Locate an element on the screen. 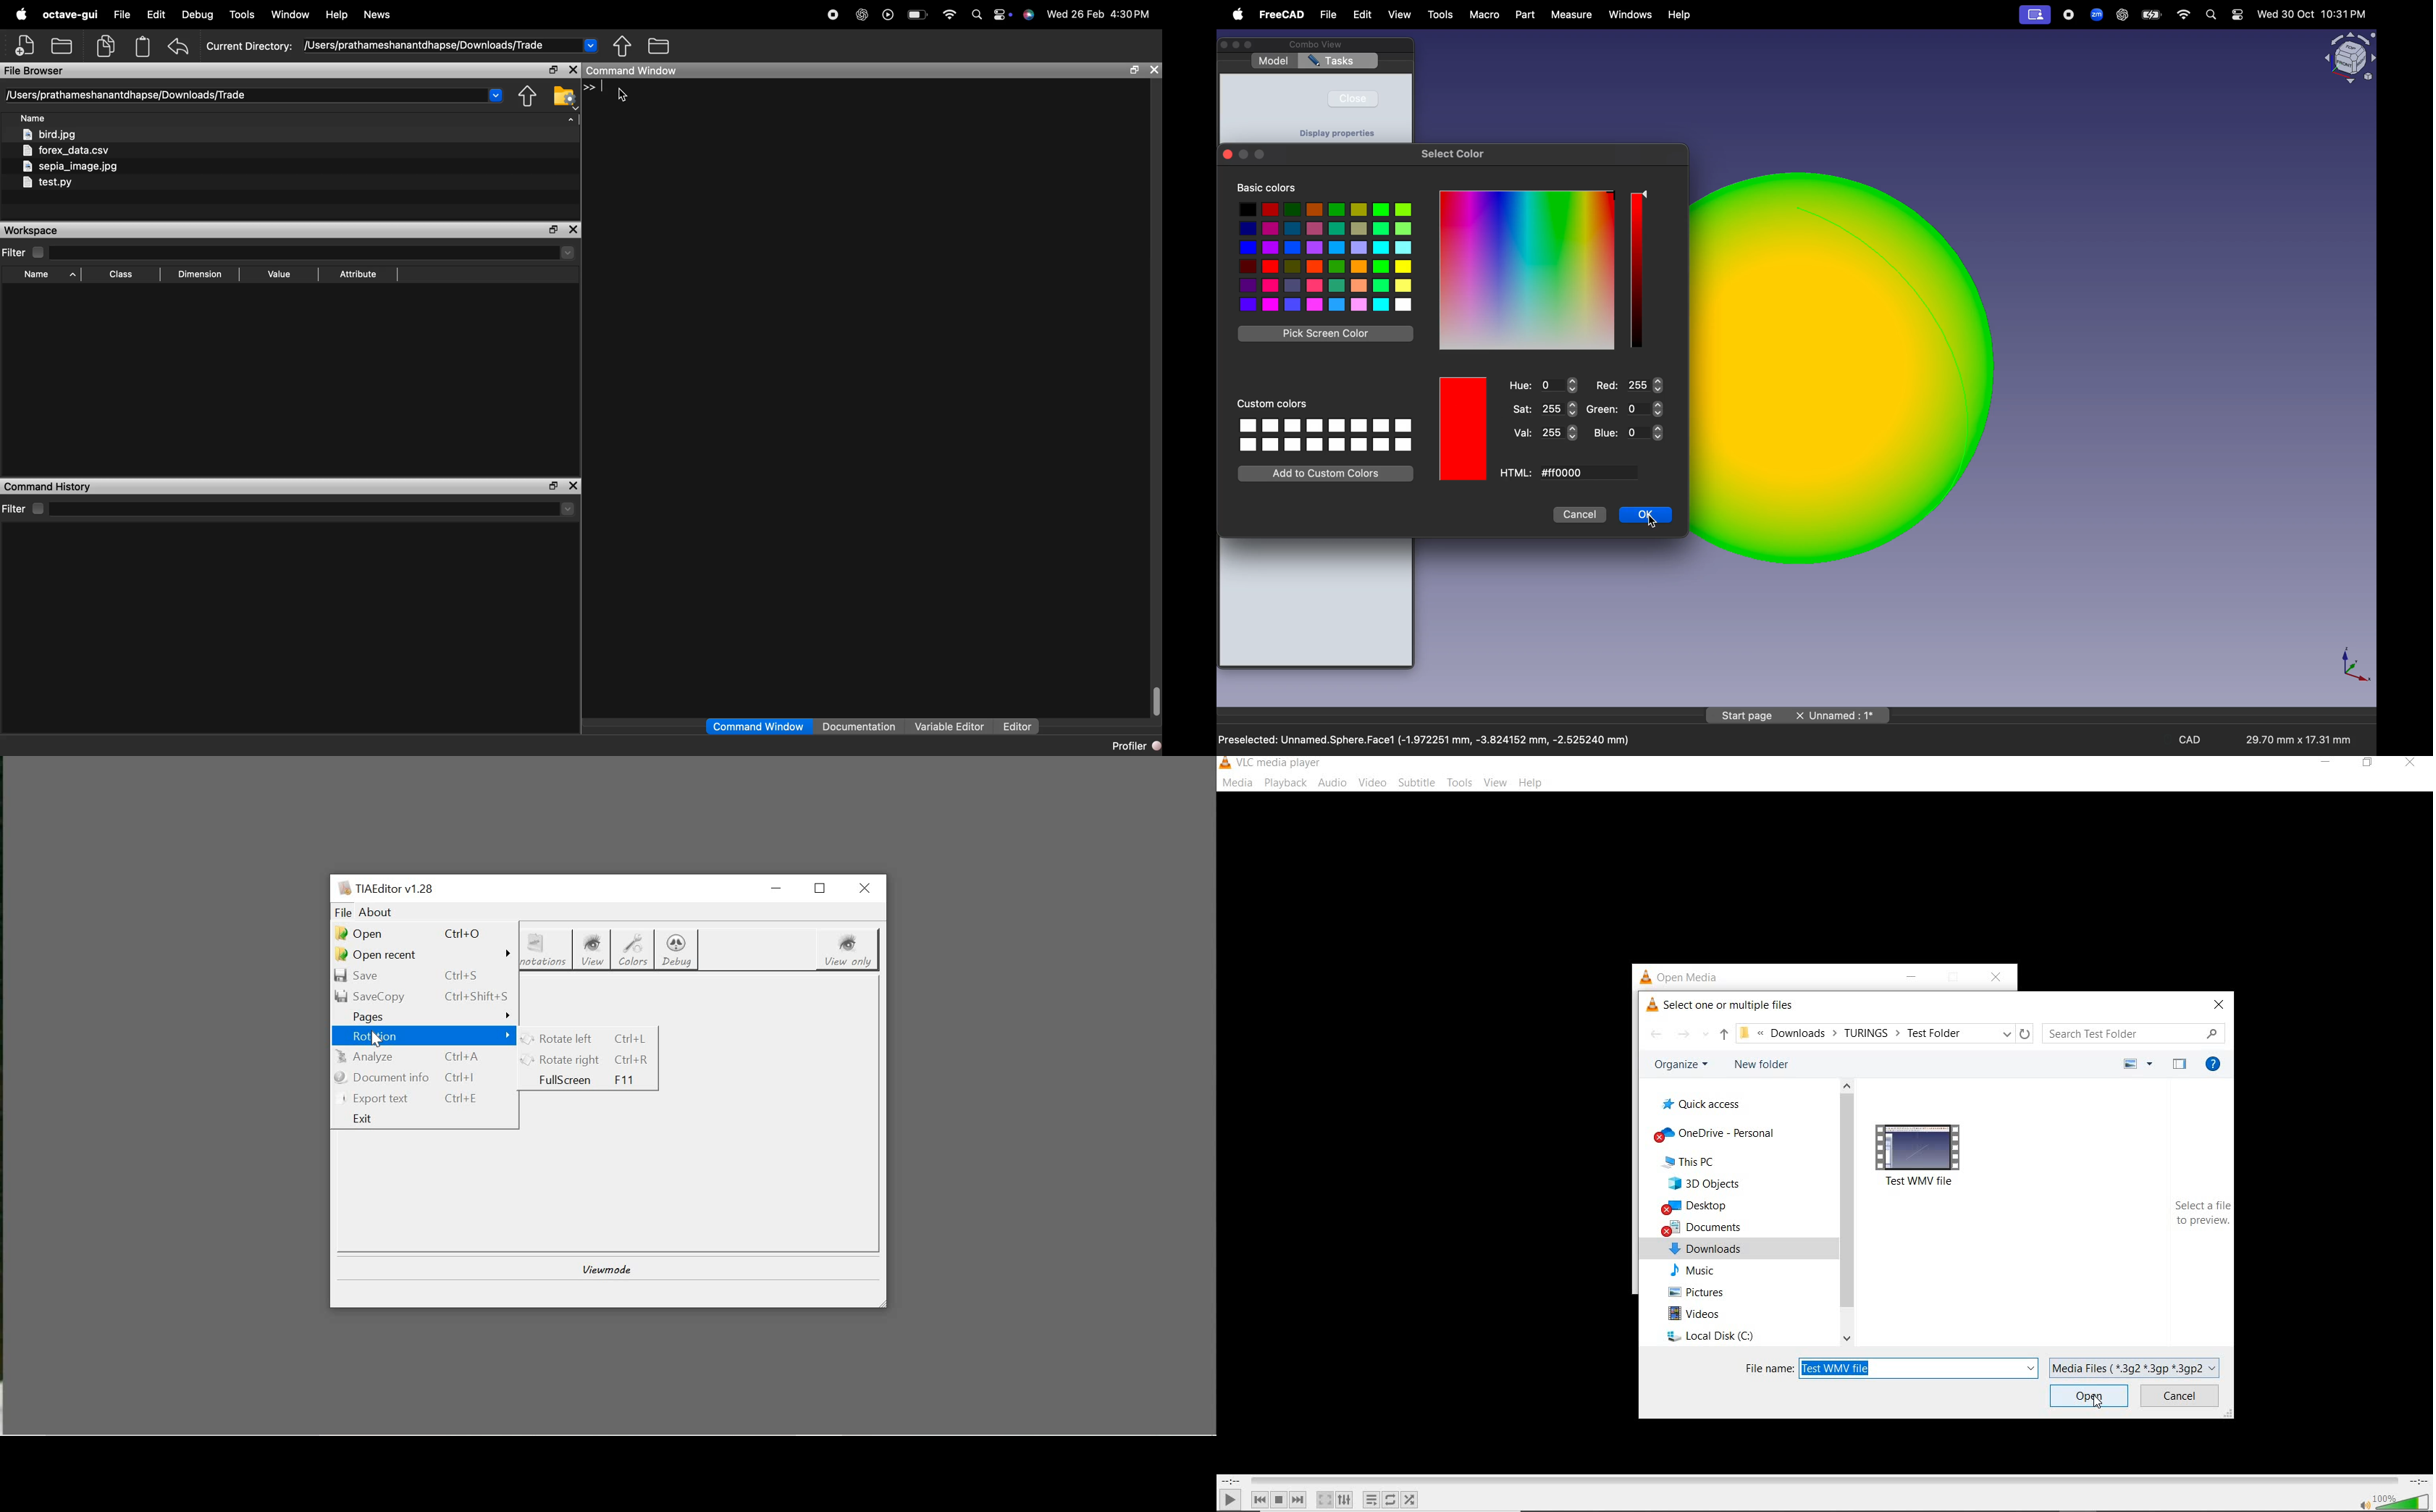  pictures is located at coordinates (1702, 1290).